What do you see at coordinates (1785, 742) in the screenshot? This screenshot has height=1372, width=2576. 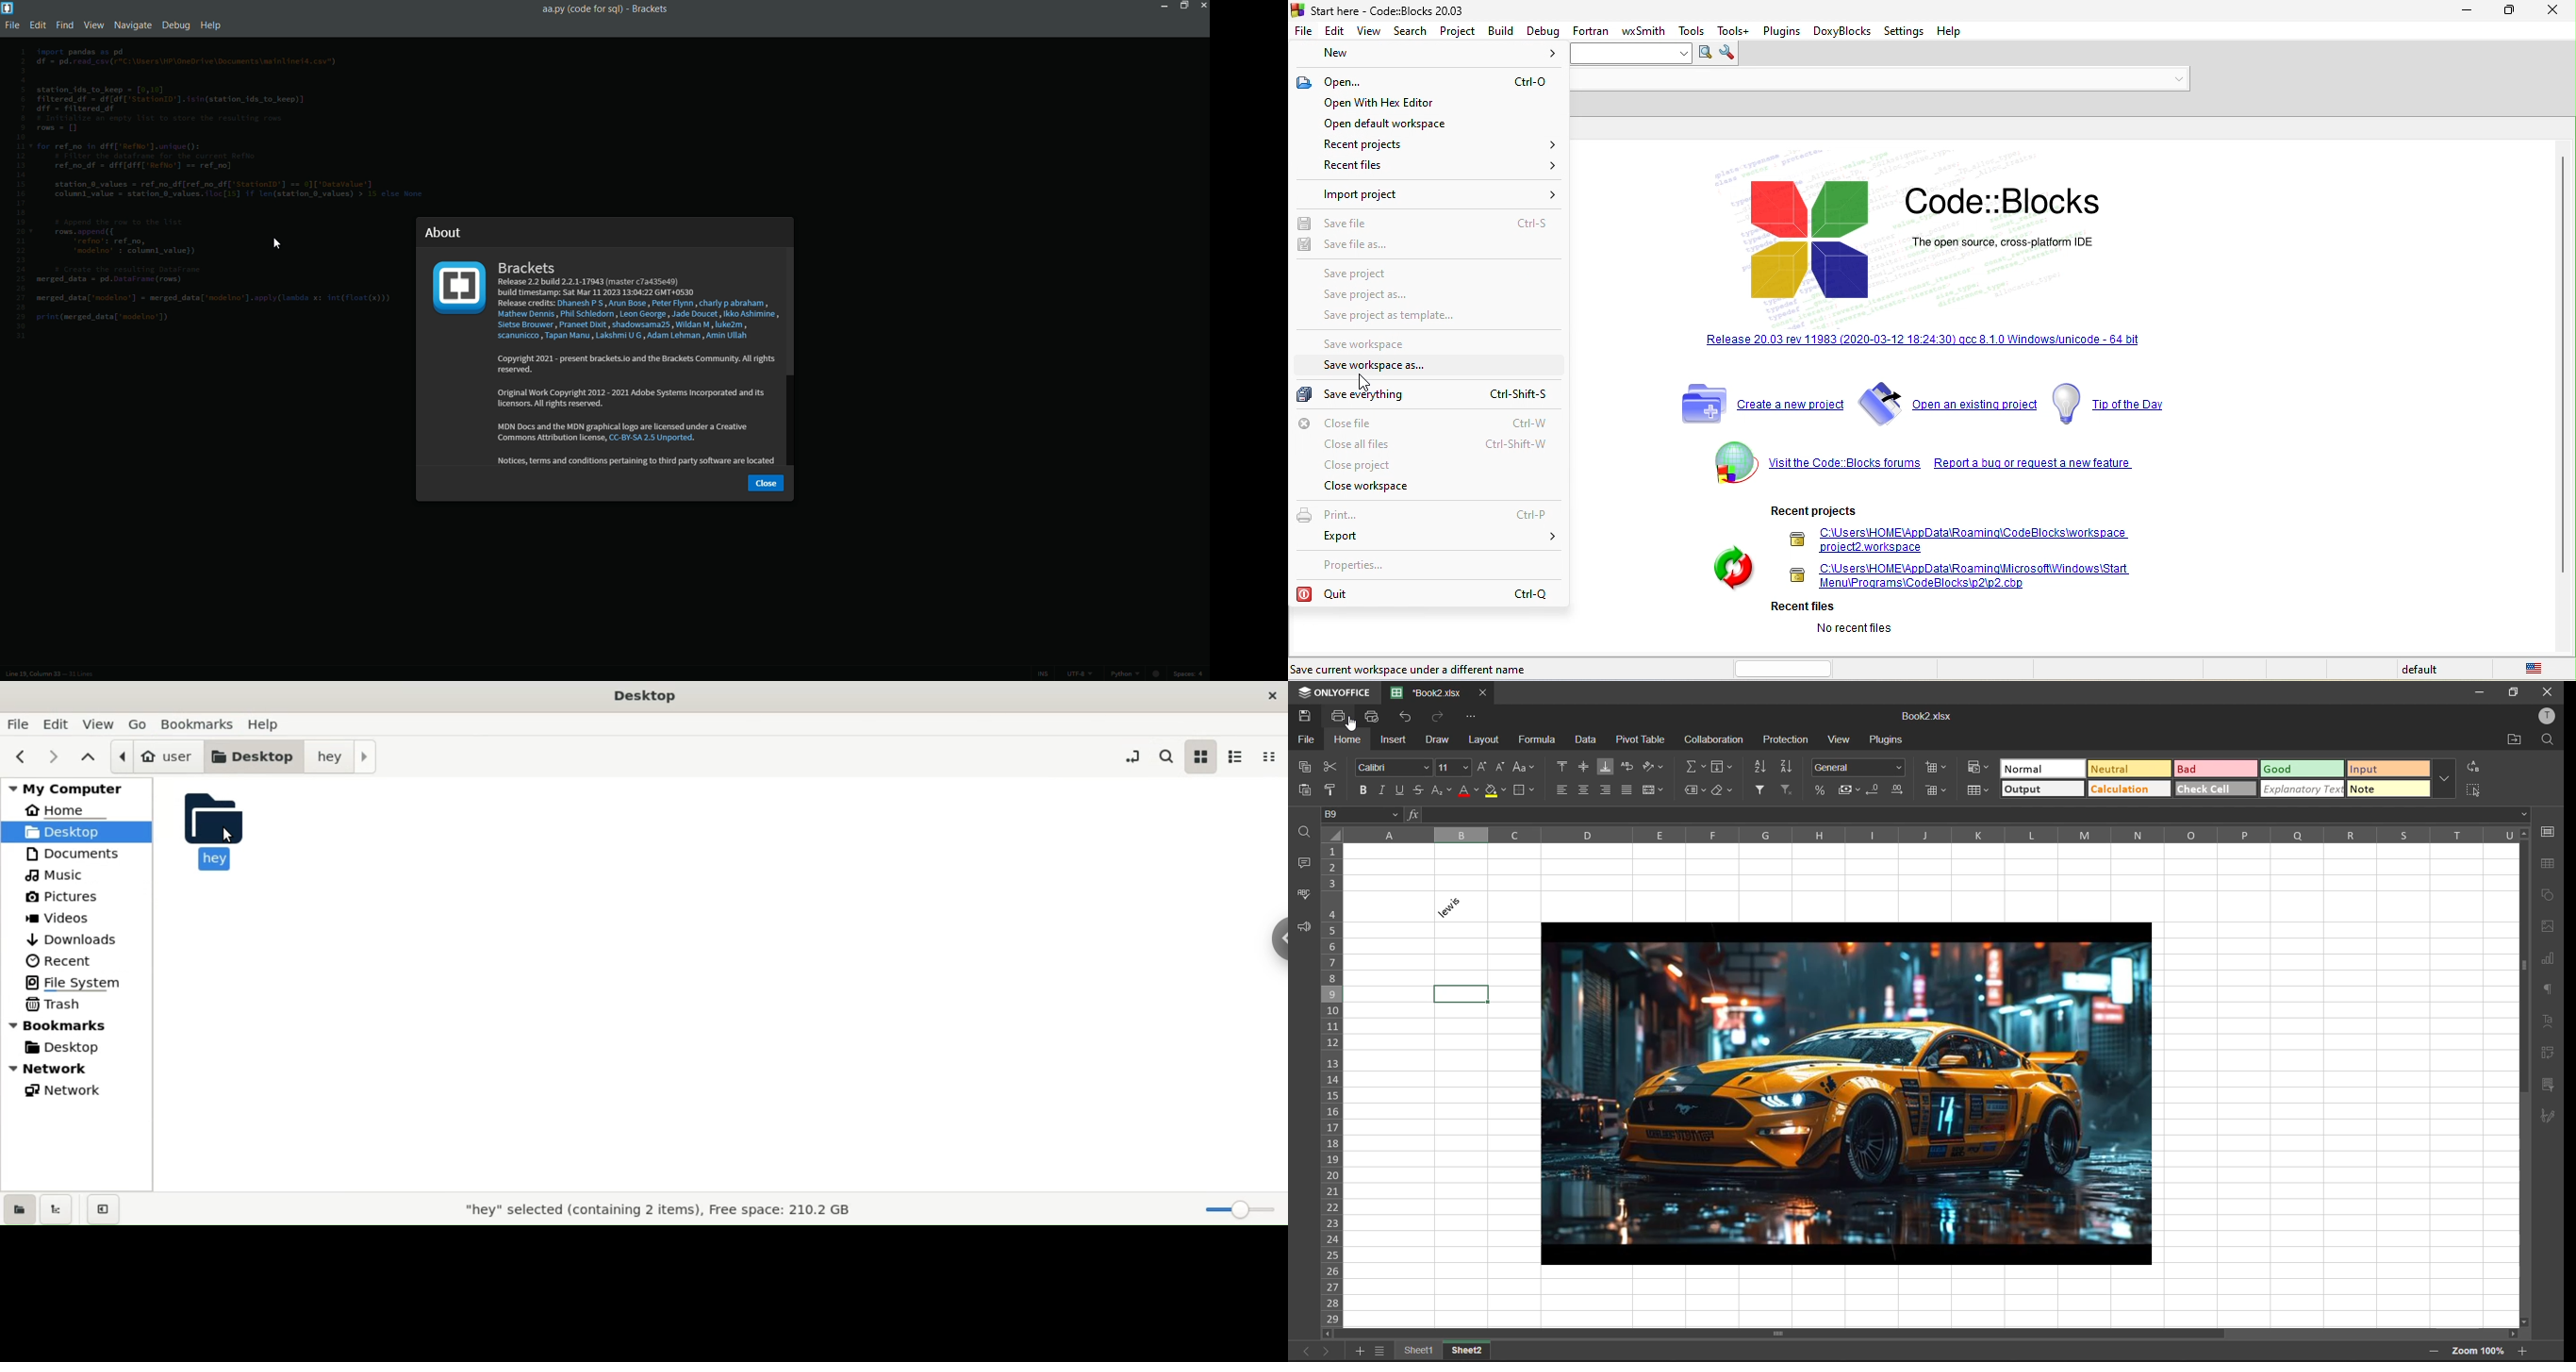 I see `protection` at bounding box center [1785, 742].